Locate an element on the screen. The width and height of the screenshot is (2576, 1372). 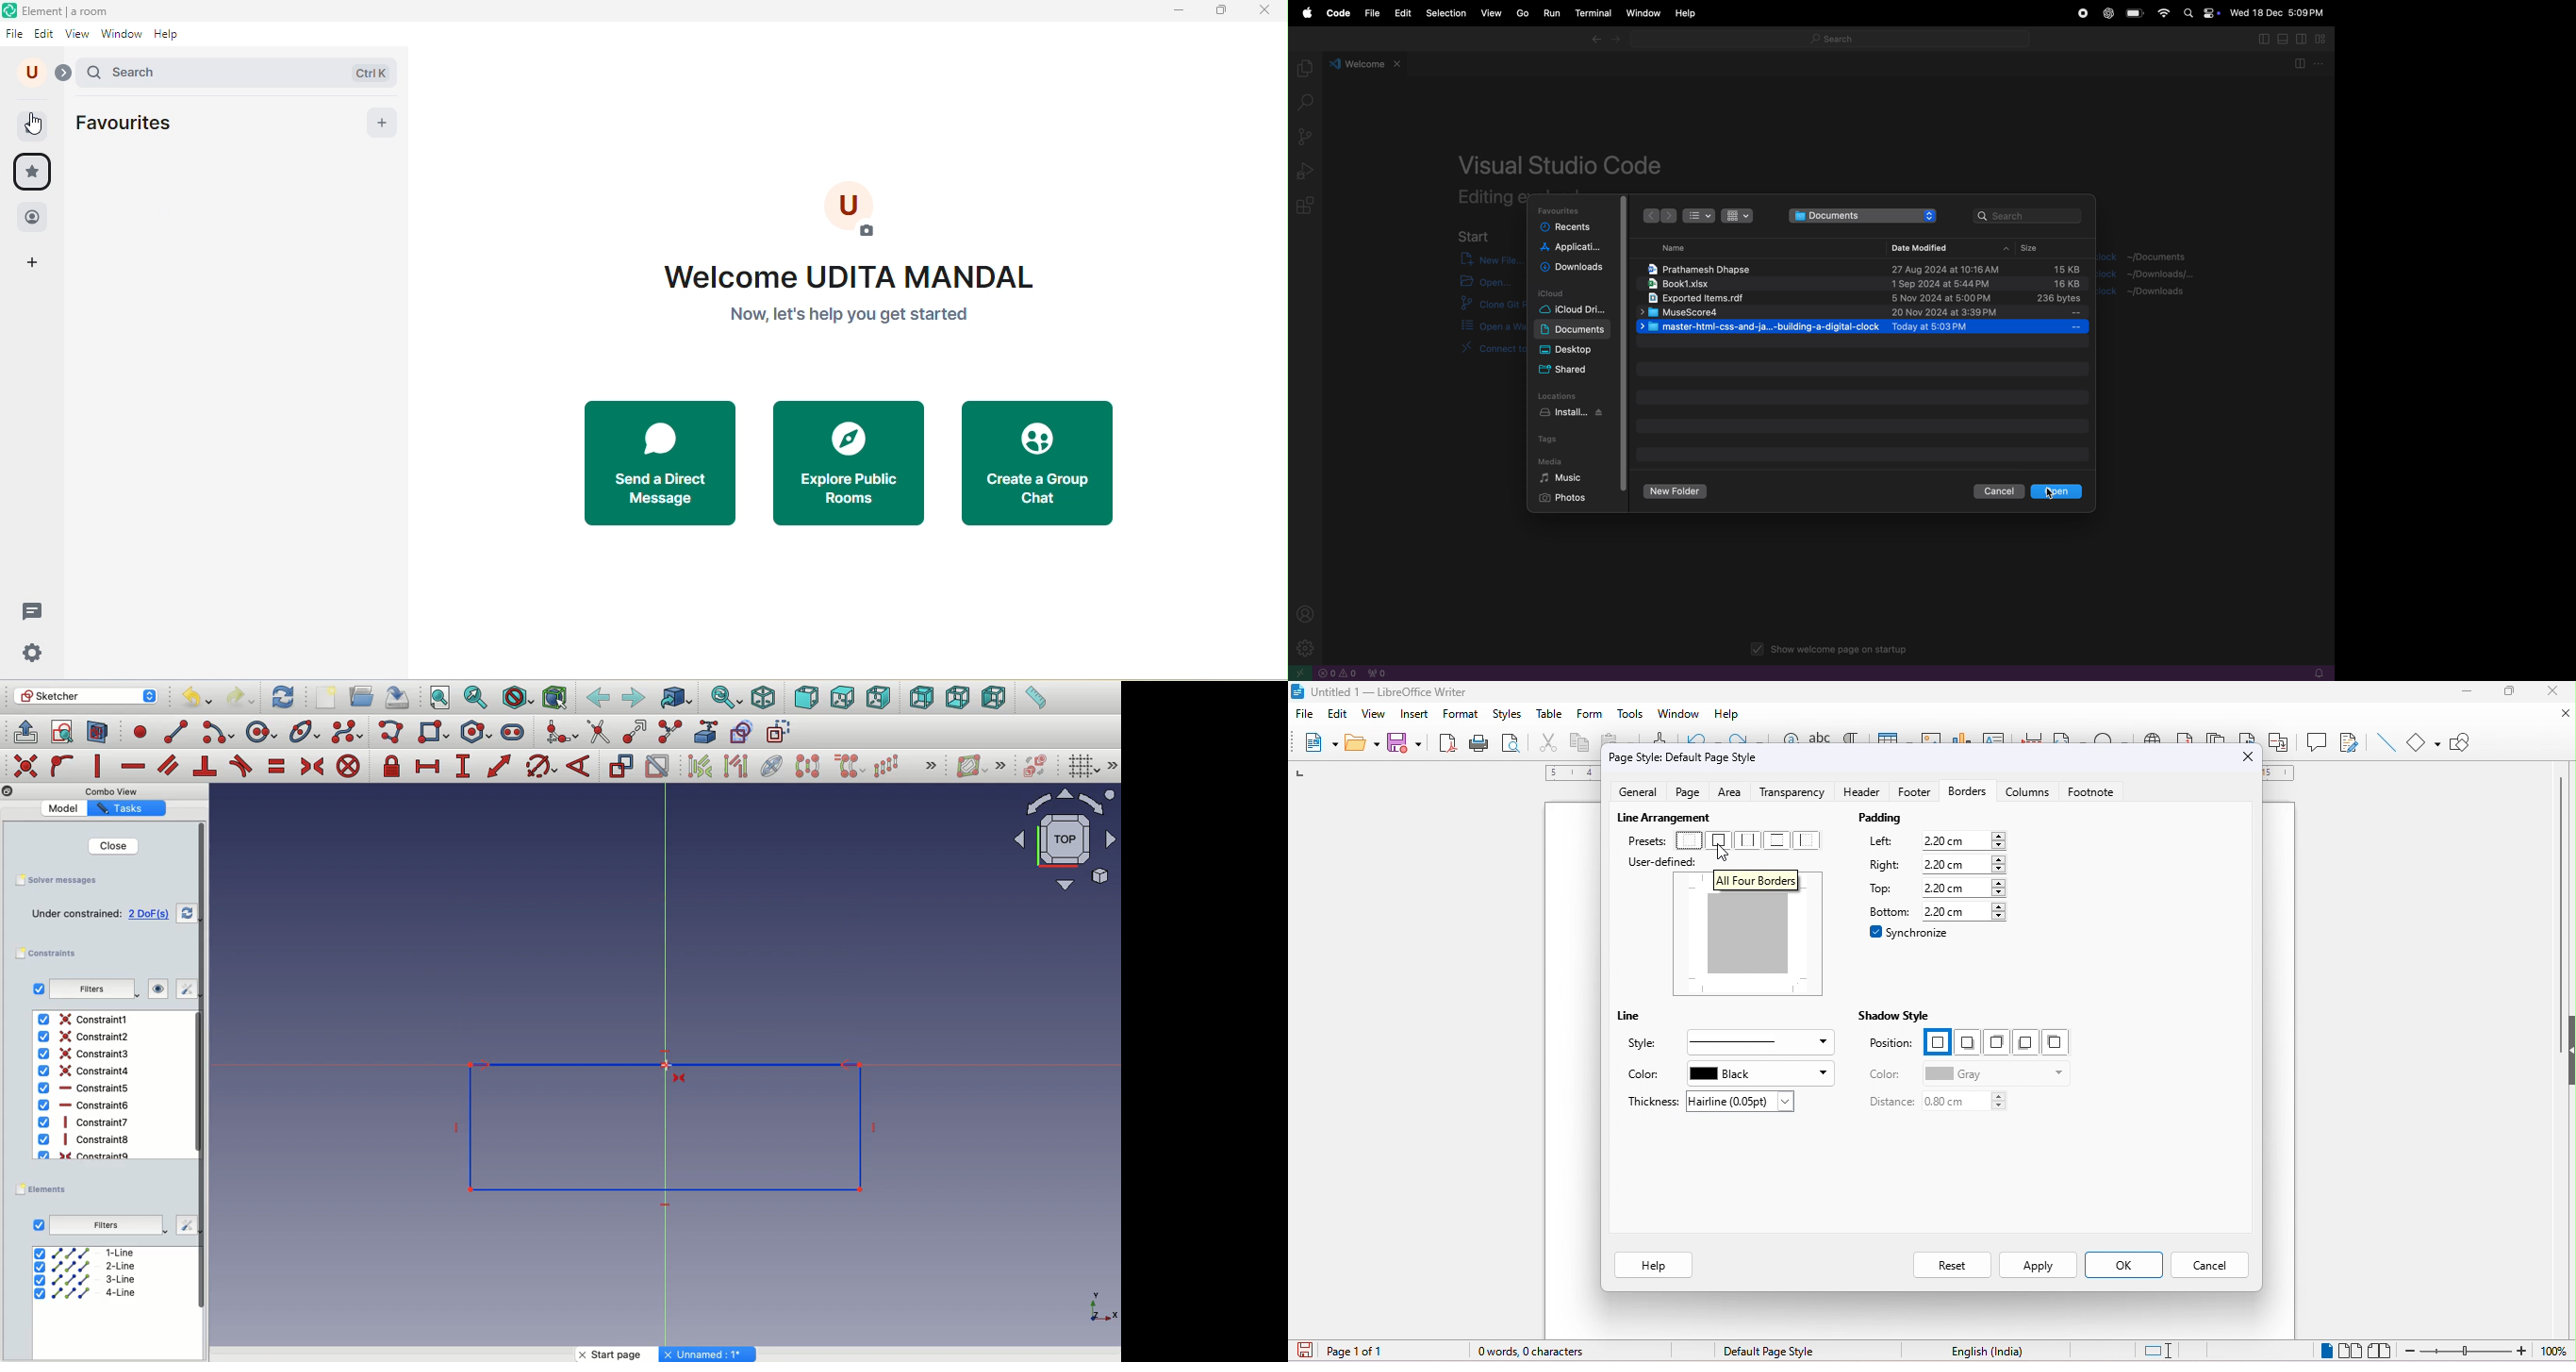
connect is located at coordinates (1476, 354).